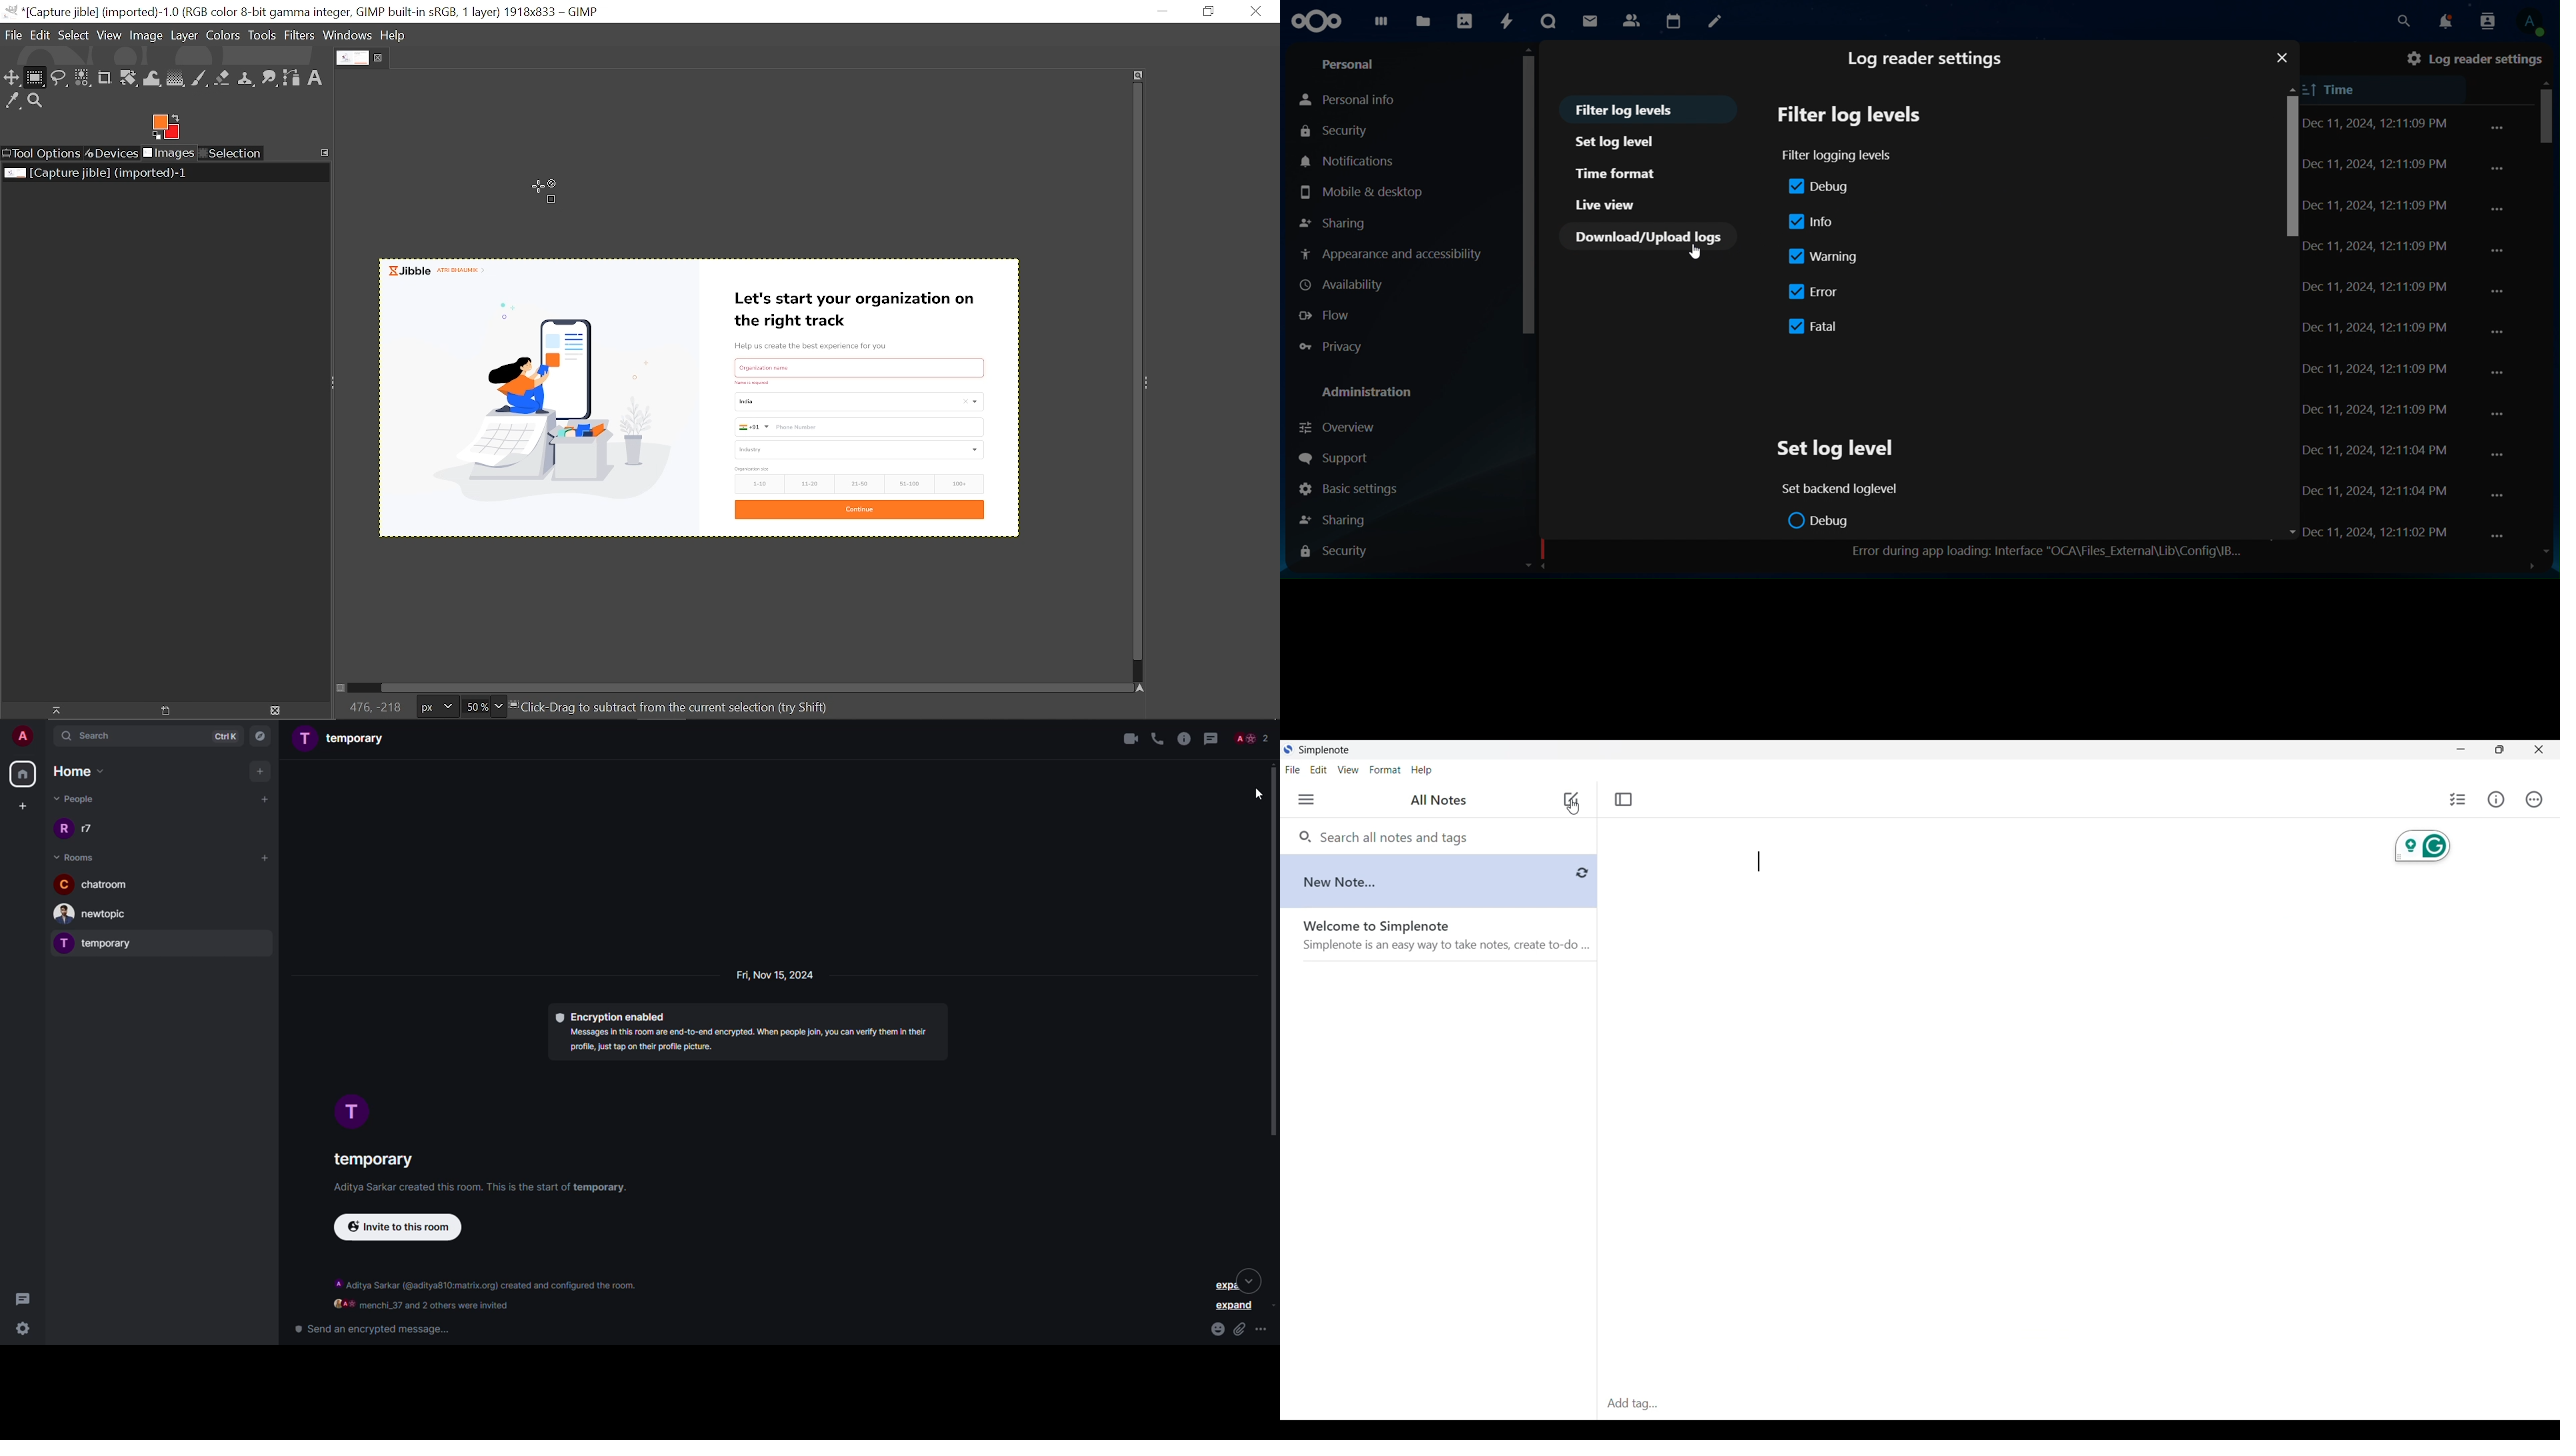 The width and height of the screenshot is (2576, 1456). What do you see at coordinates (74, 856) in the screenshot?
I see `room` at bounding box center [74, 856].